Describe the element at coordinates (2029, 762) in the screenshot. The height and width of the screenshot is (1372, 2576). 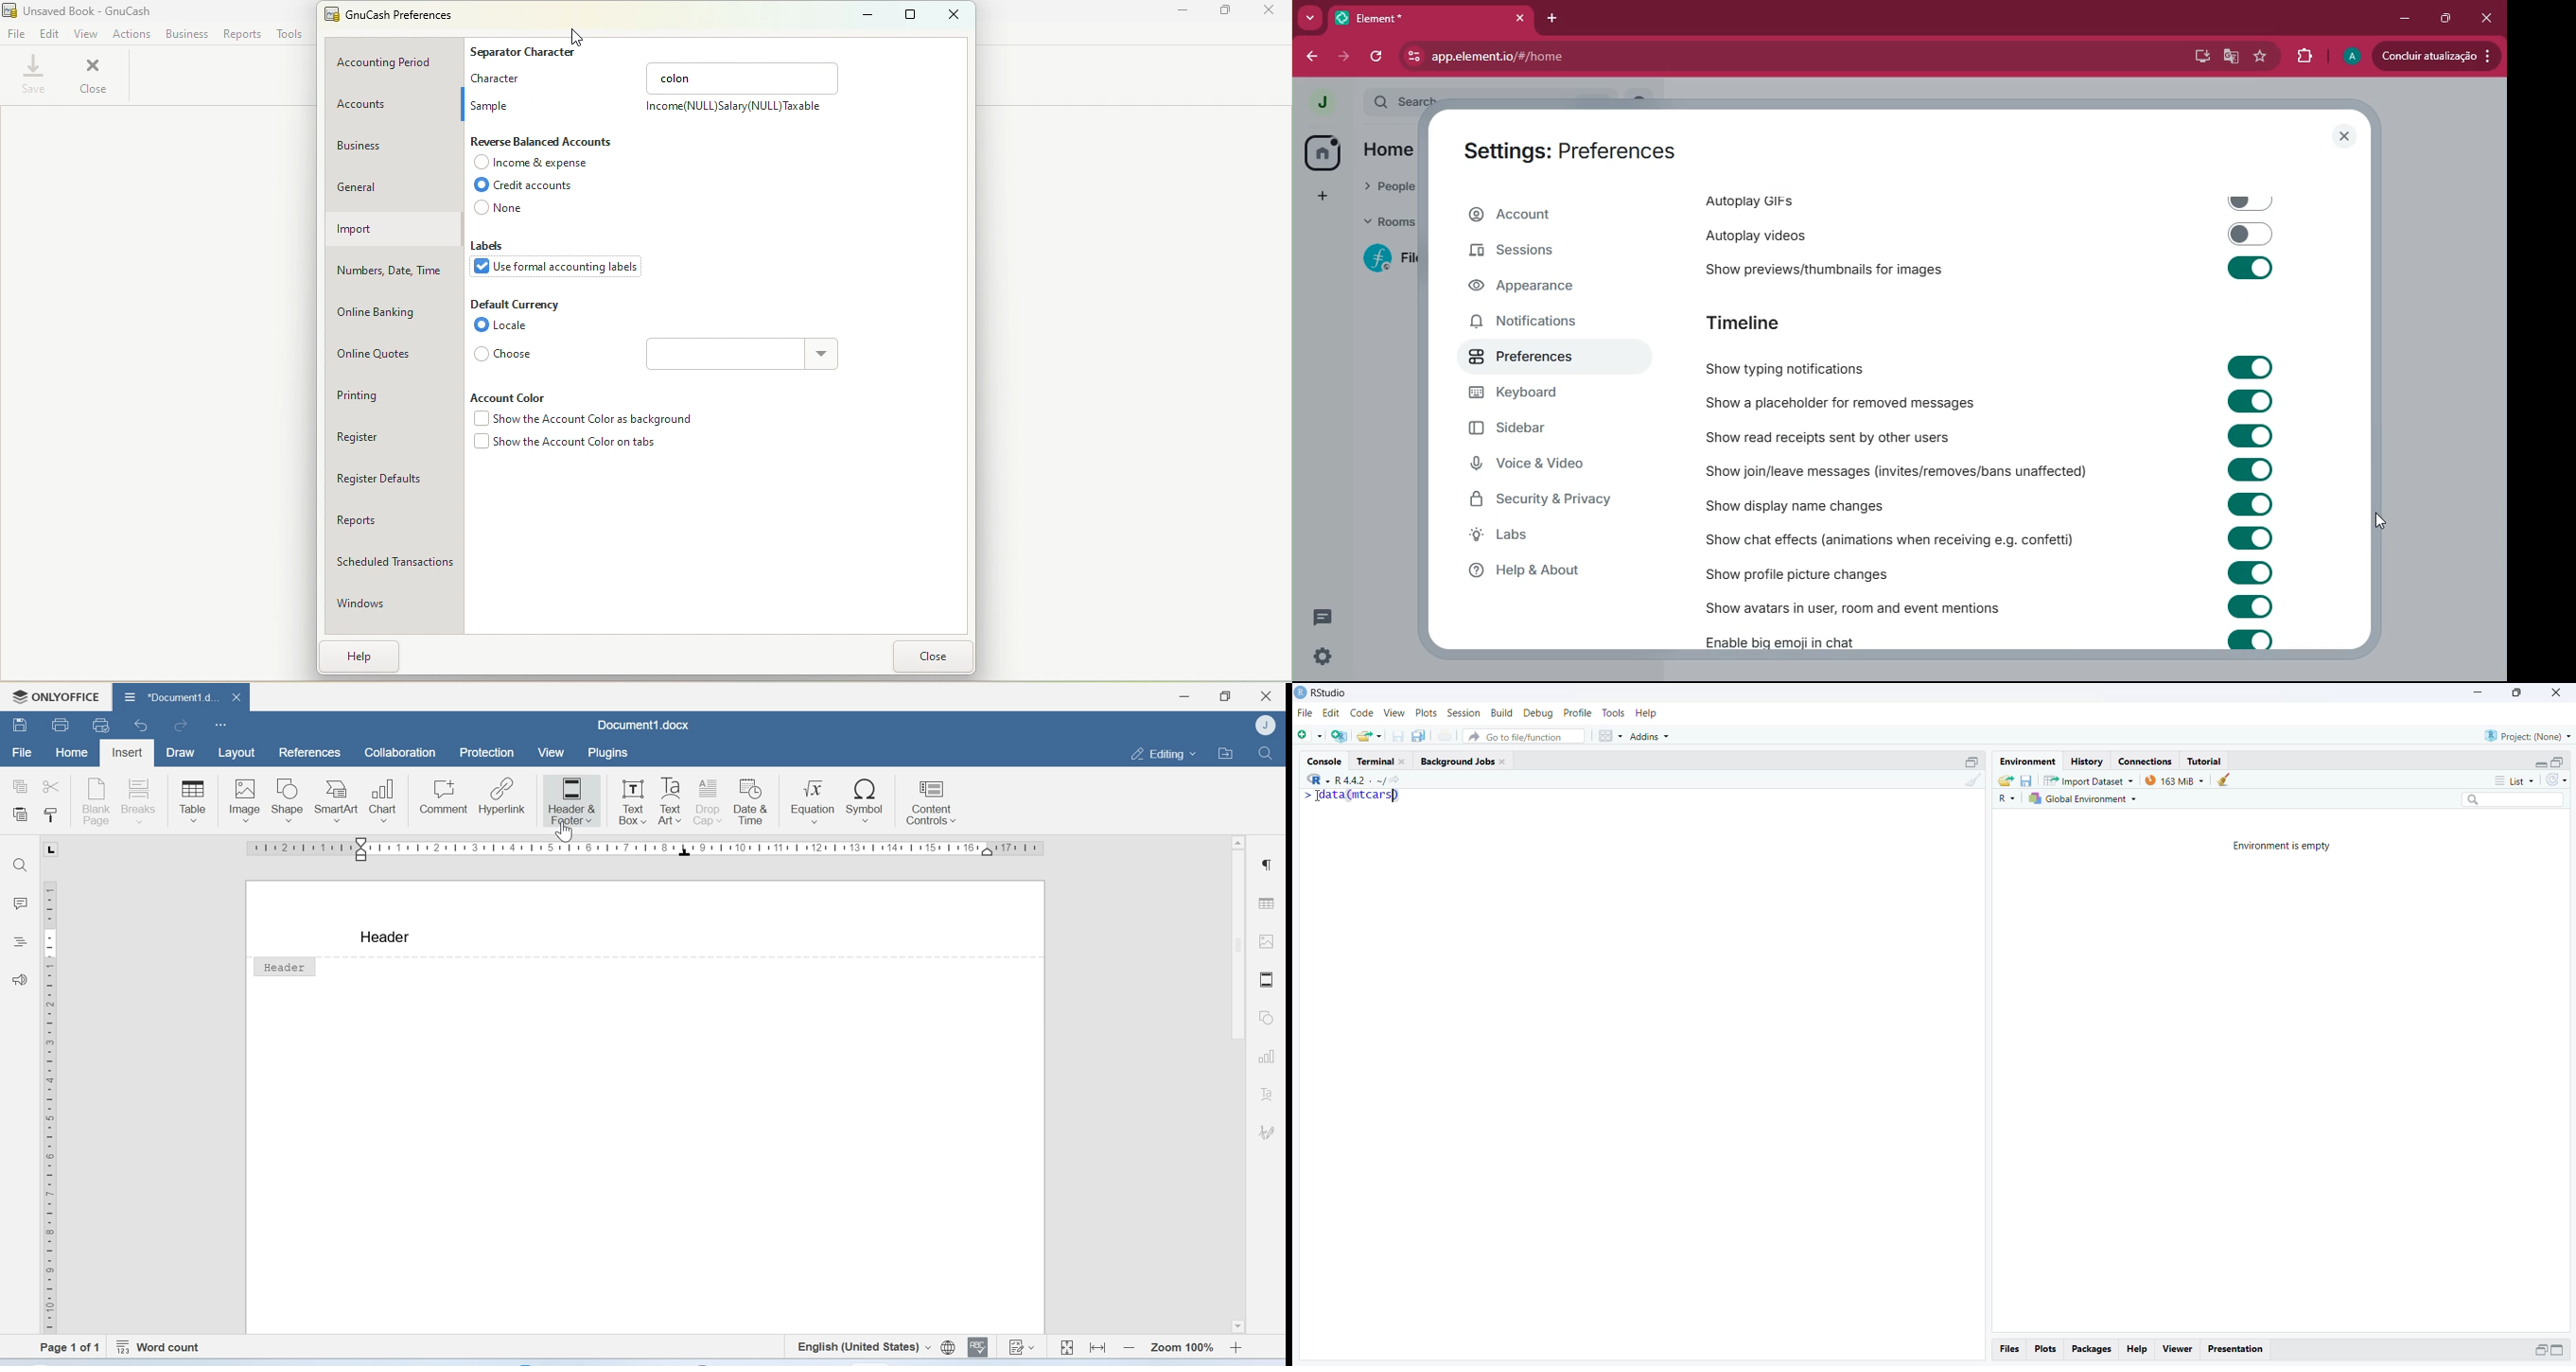
I see `Environment` at that location.